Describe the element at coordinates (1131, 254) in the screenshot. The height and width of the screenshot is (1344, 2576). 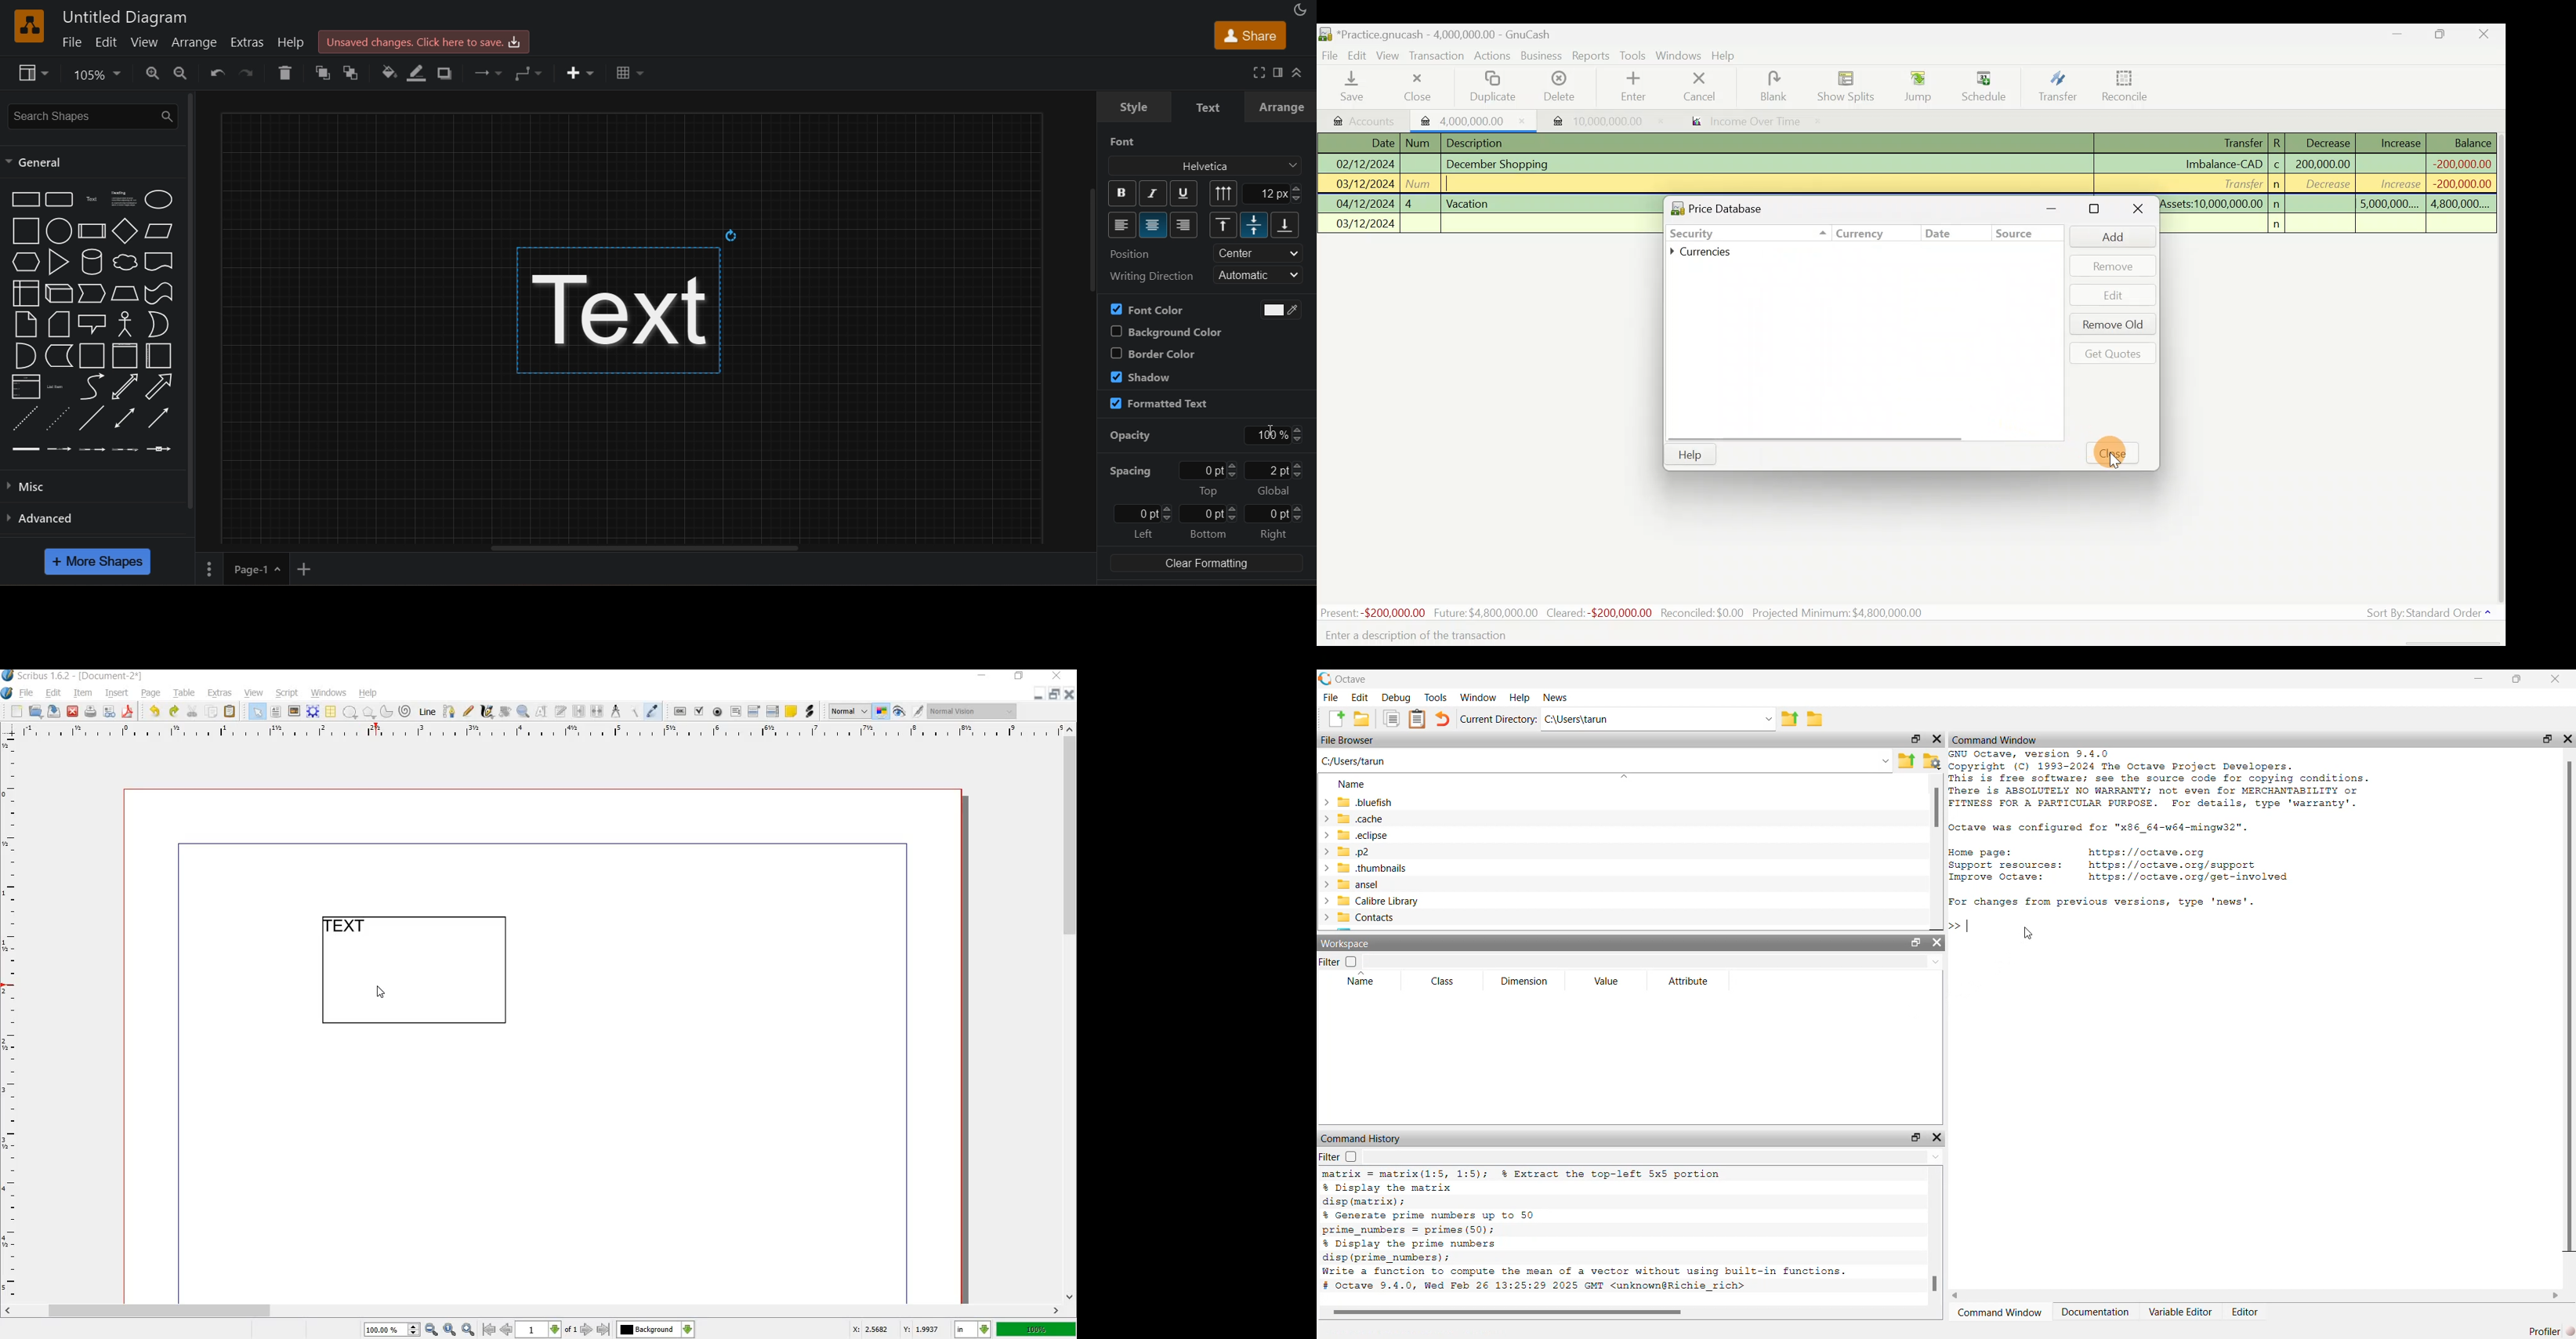
I see `position` at that location.